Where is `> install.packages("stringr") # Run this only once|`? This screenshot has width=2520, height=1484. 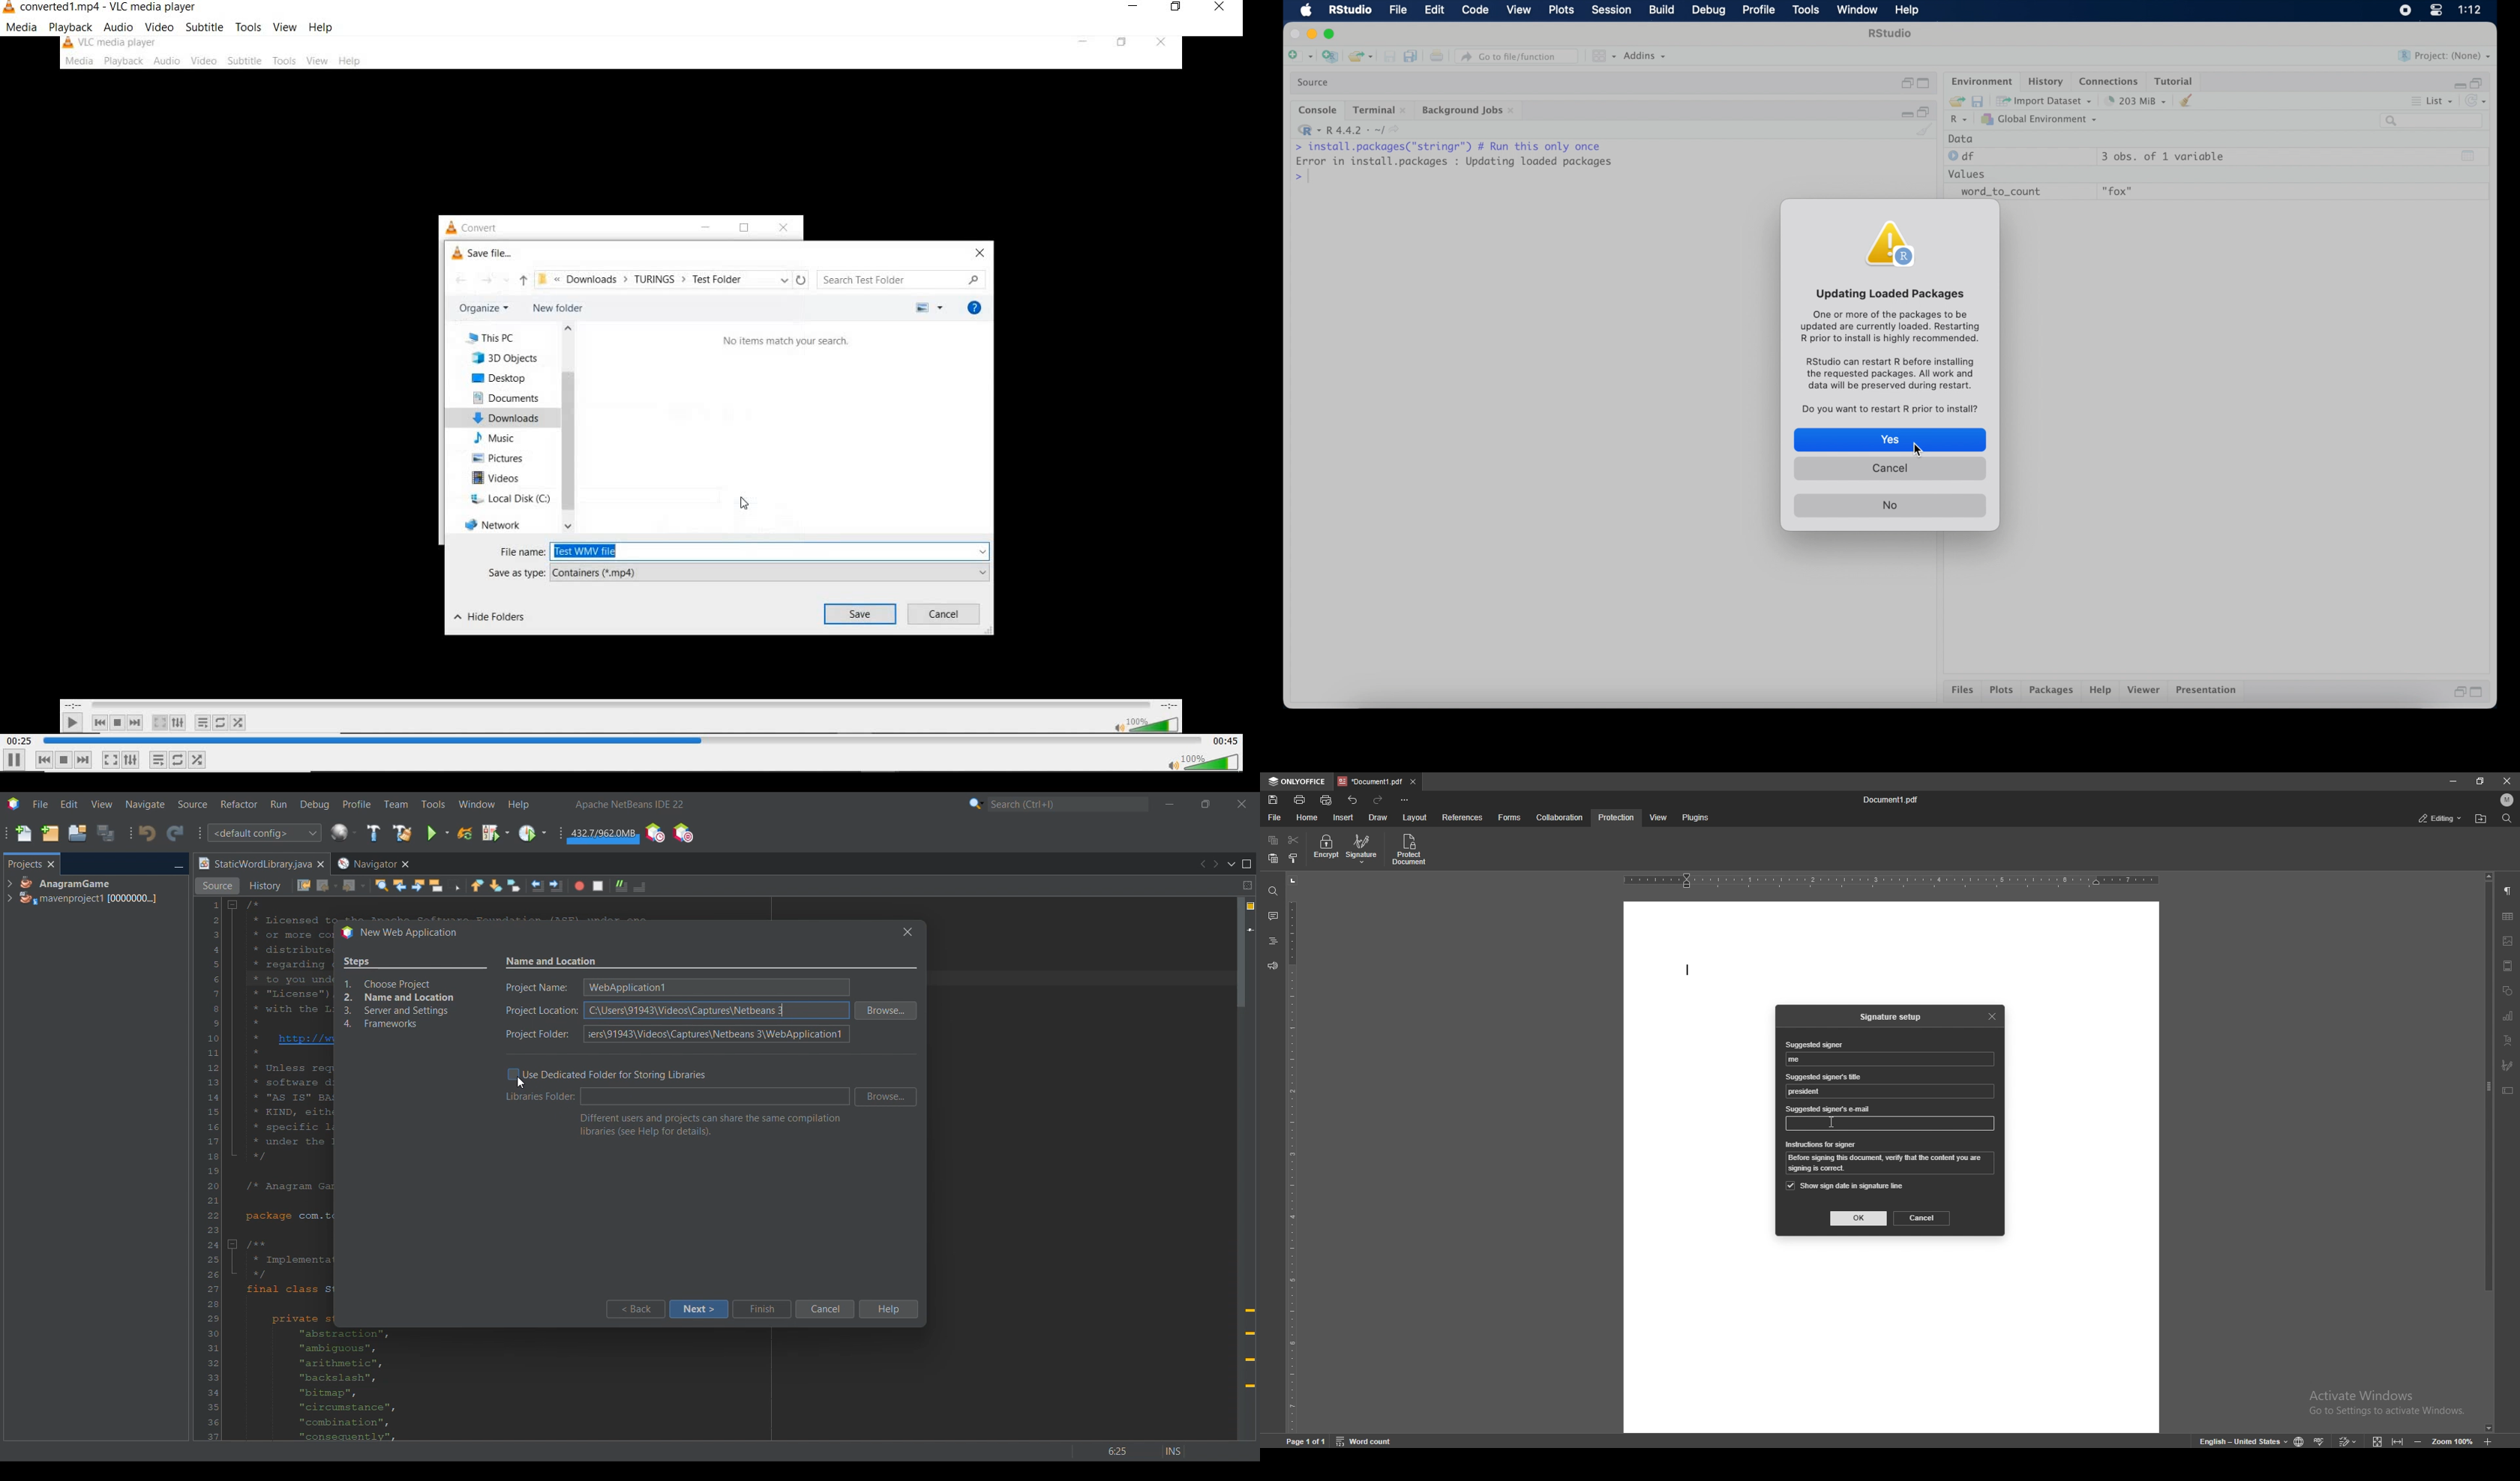
> install.packages("stringr") # Run this only once| is located at coordinates (1452, 146).